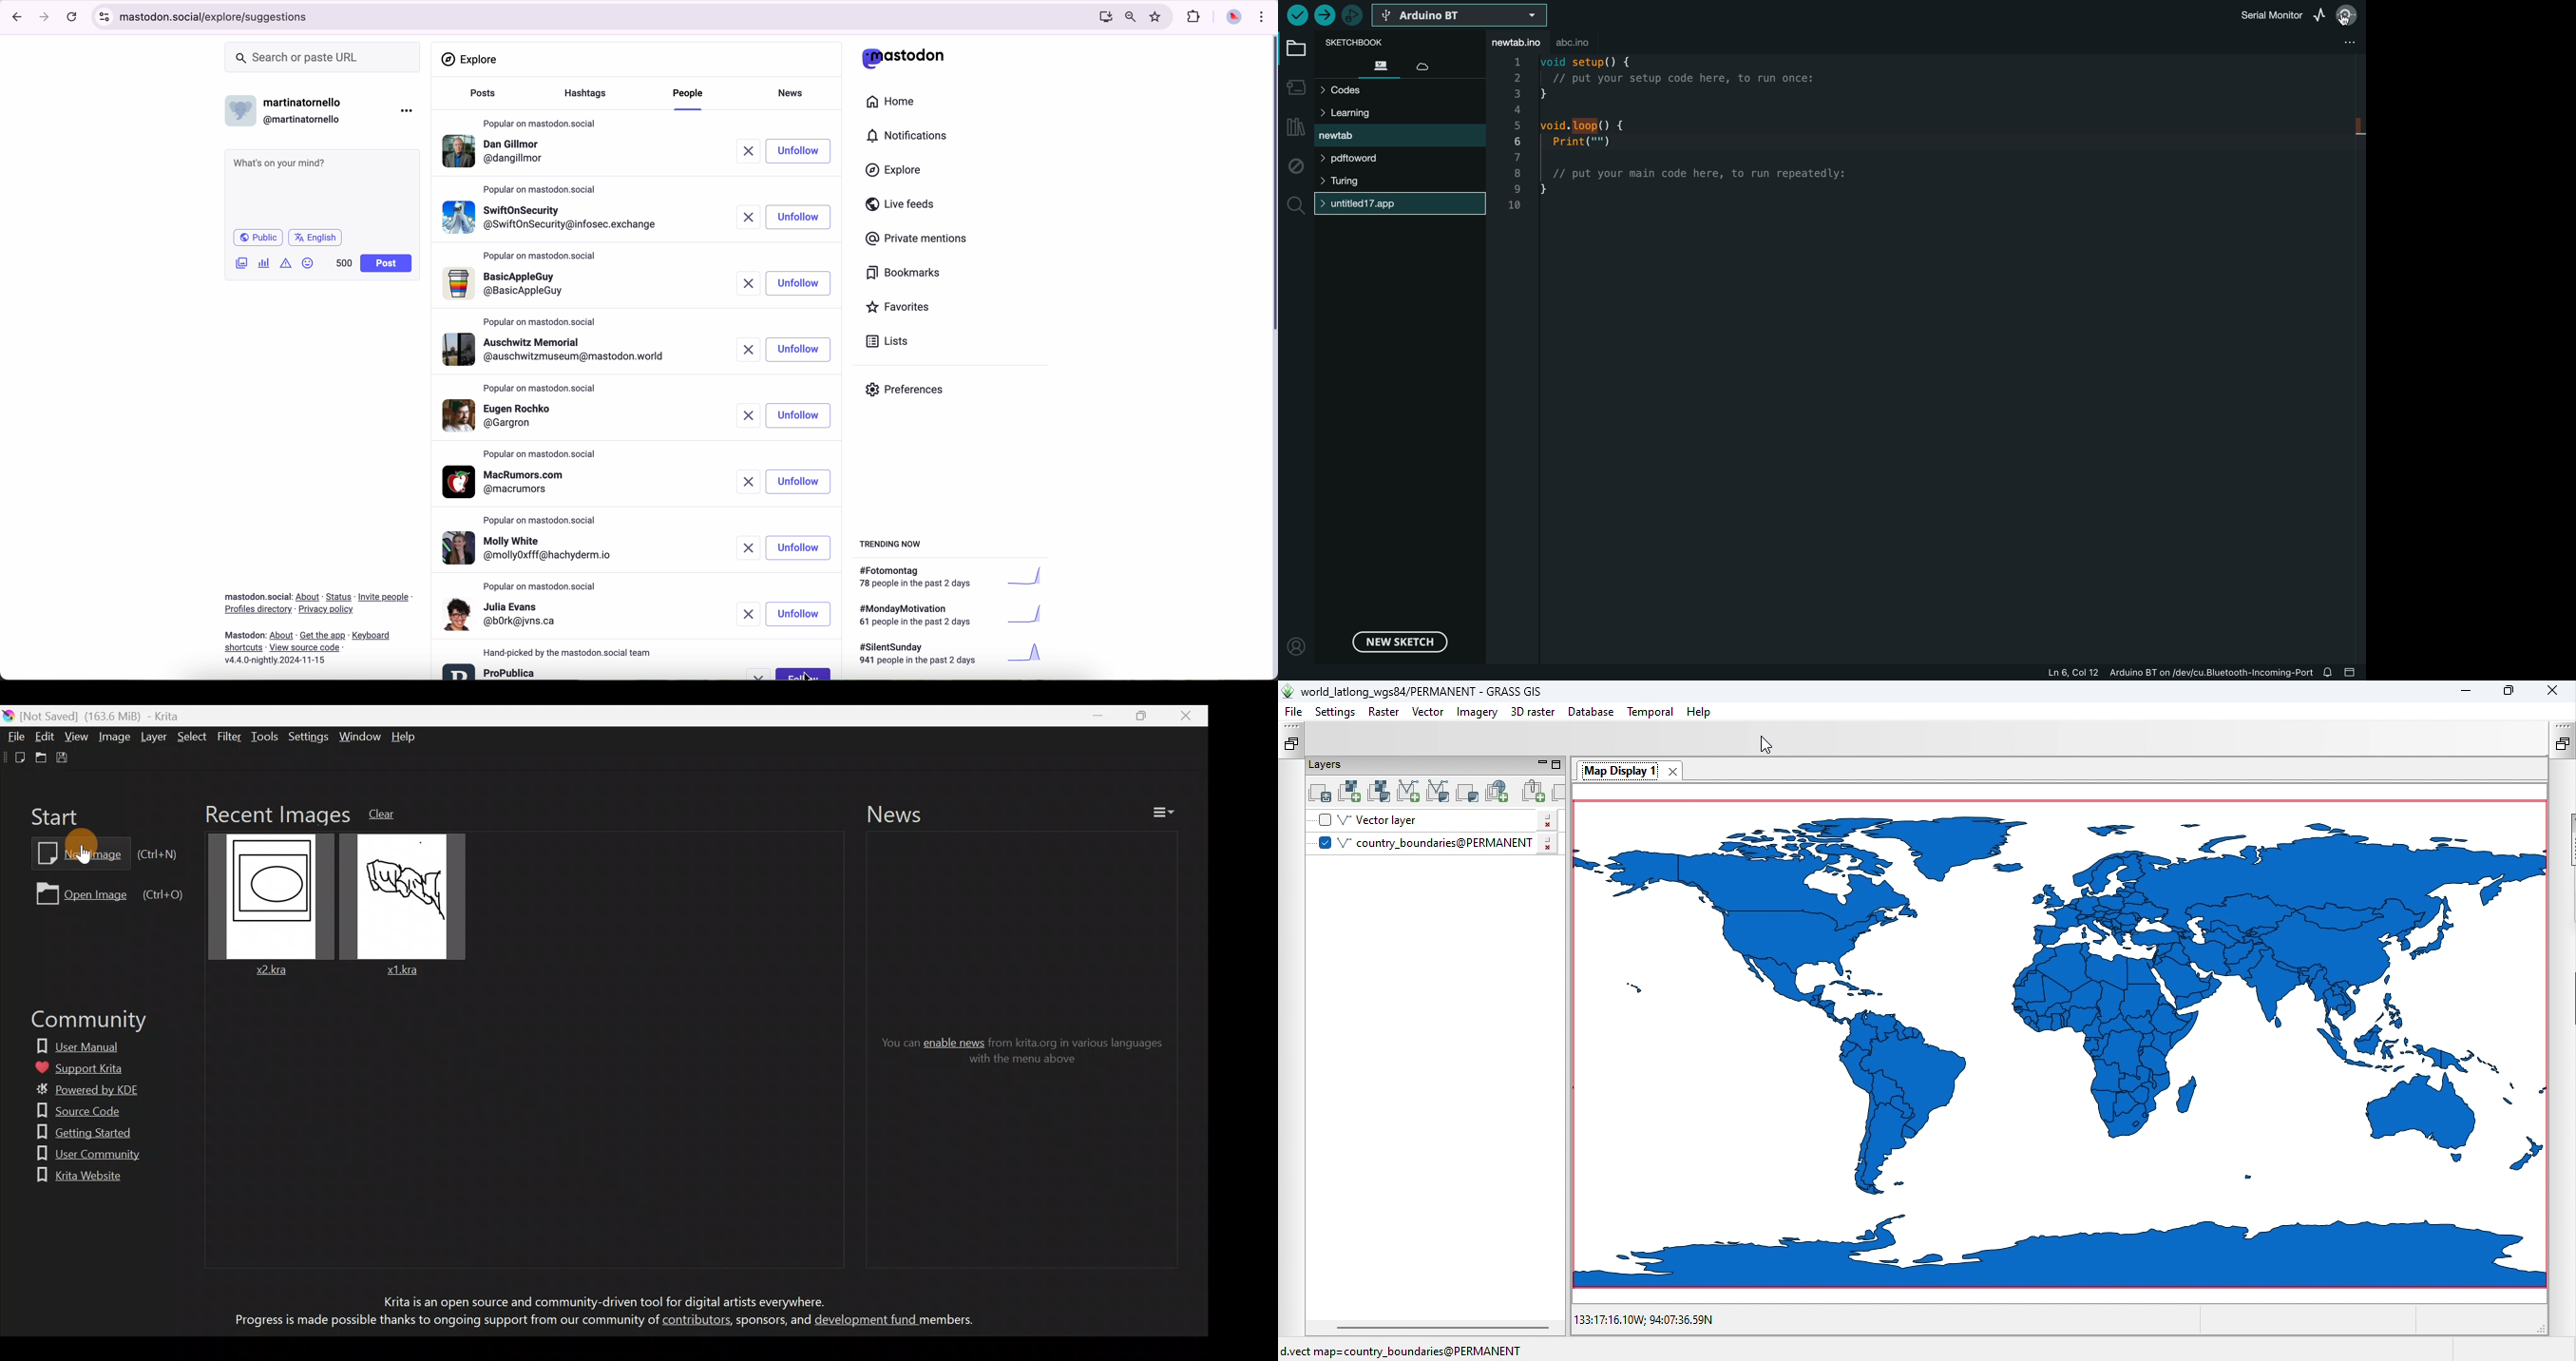  What do you see at coordinates (38, 757) in the screenshot?
I see `Open an existing document` at bounding box center [38, 757].